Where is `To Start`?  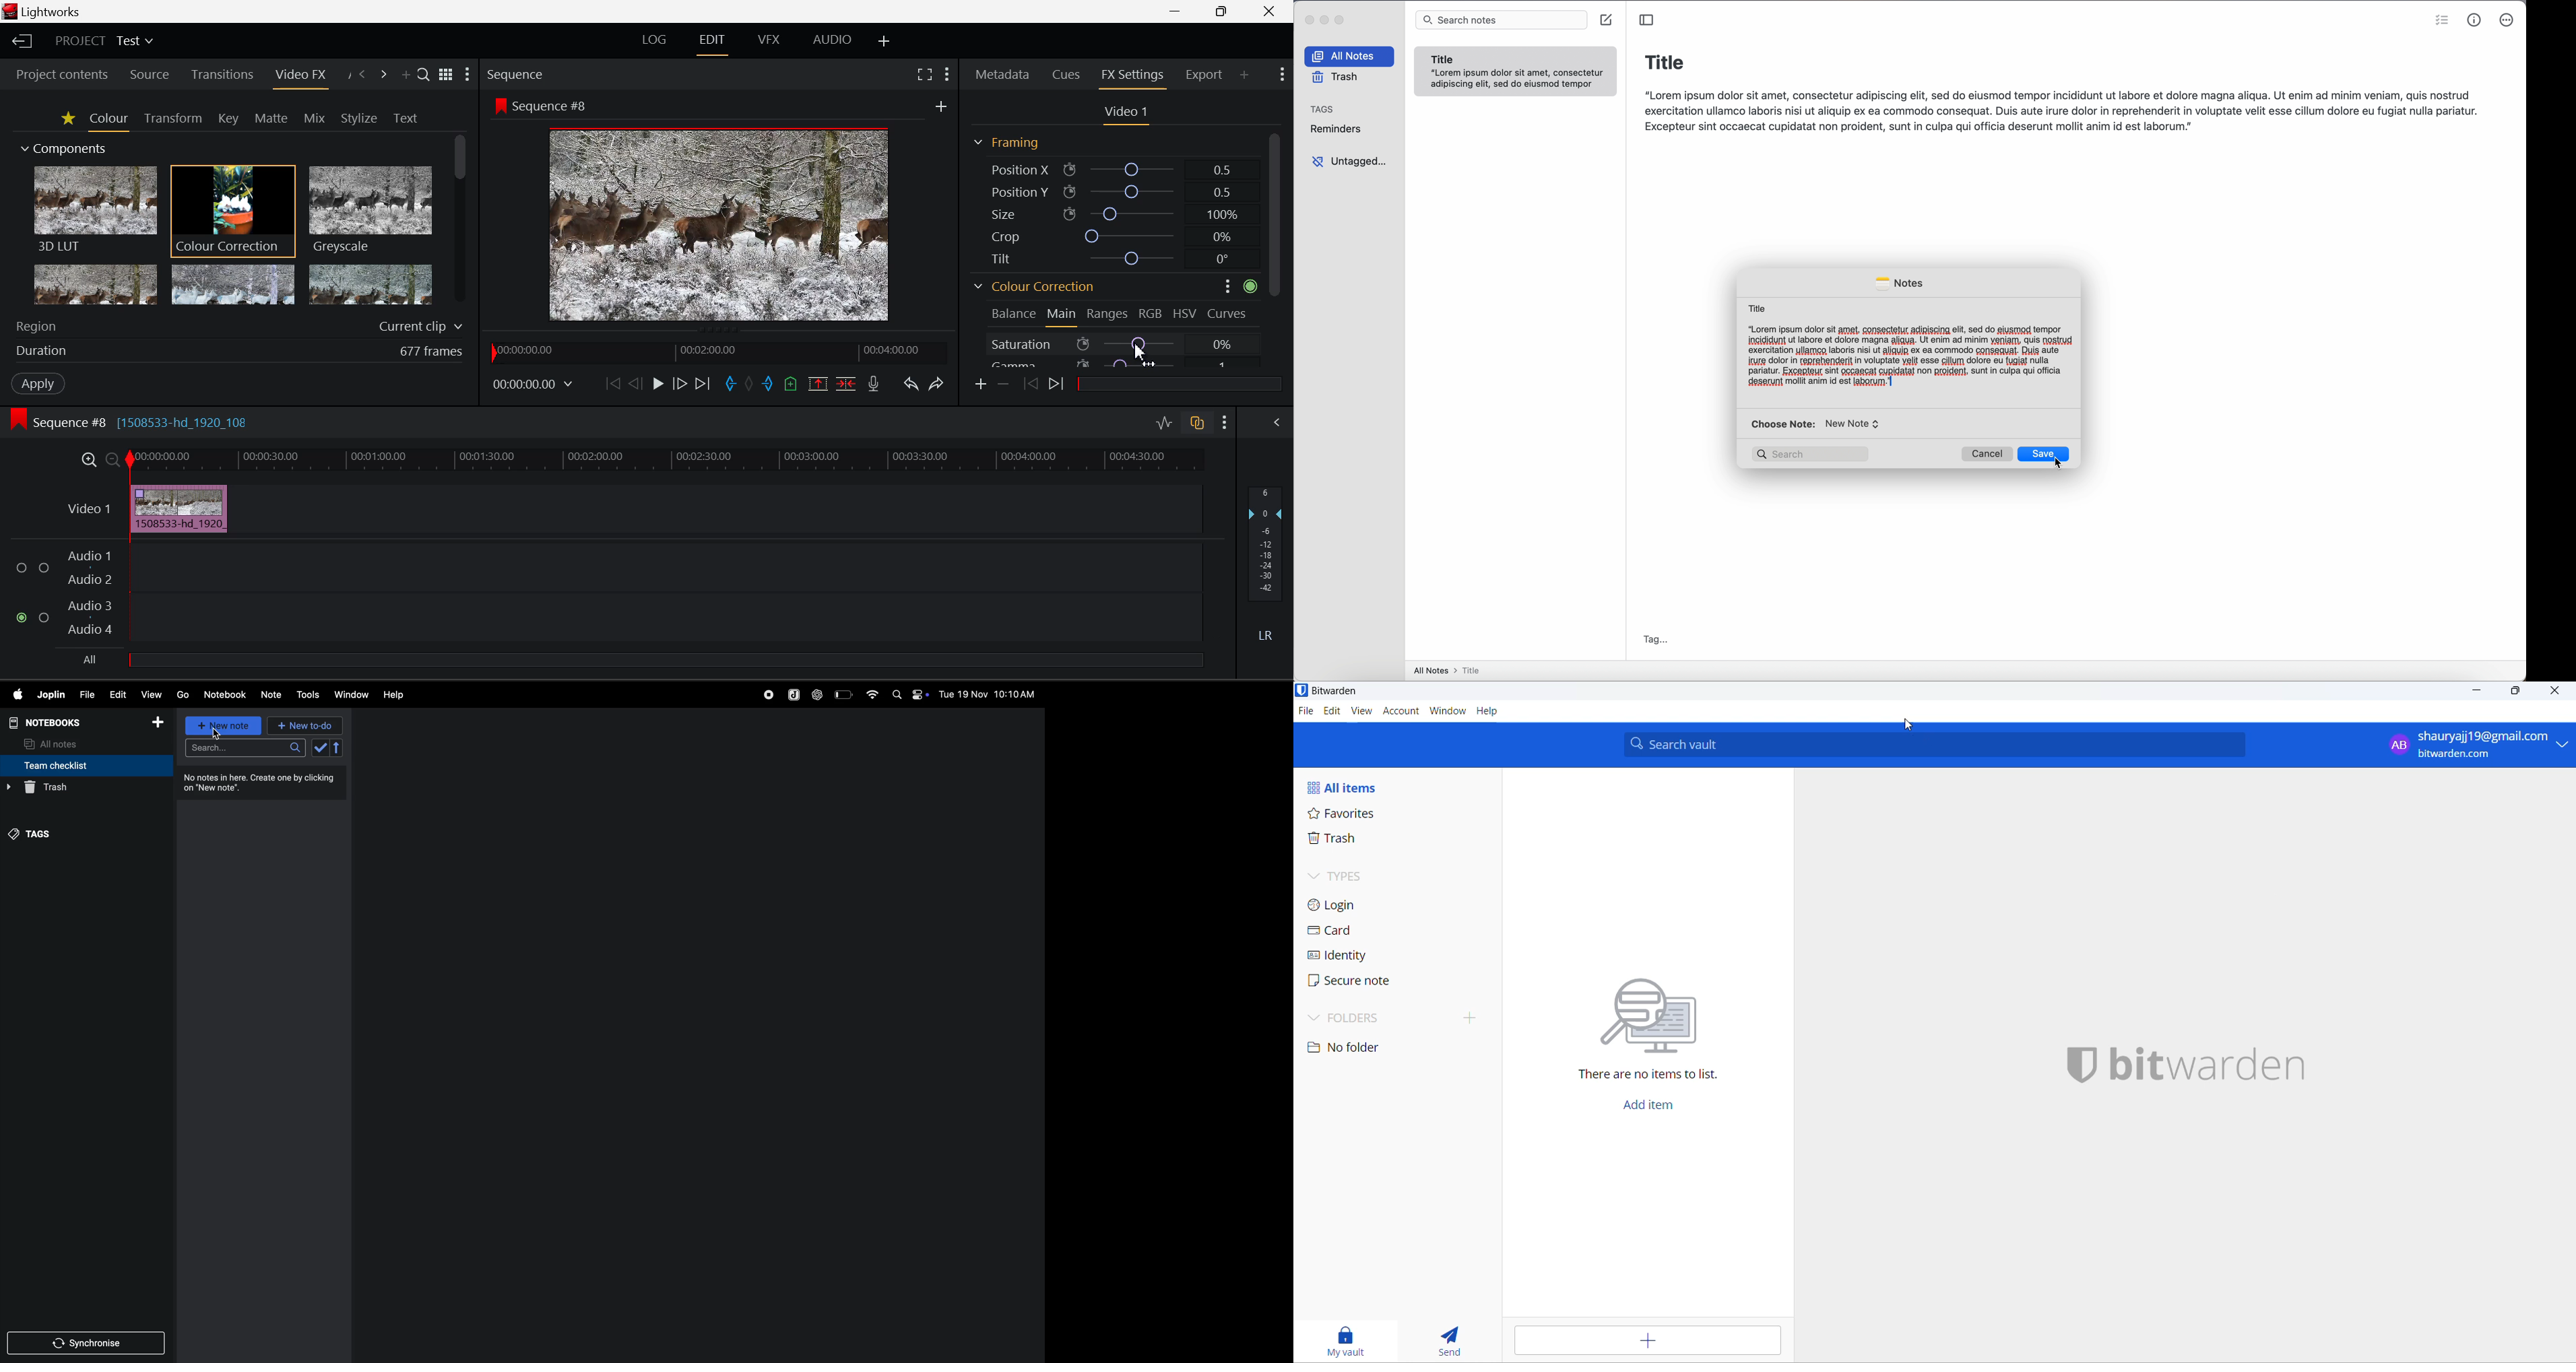 To Start is located at coordinates (612, 386).